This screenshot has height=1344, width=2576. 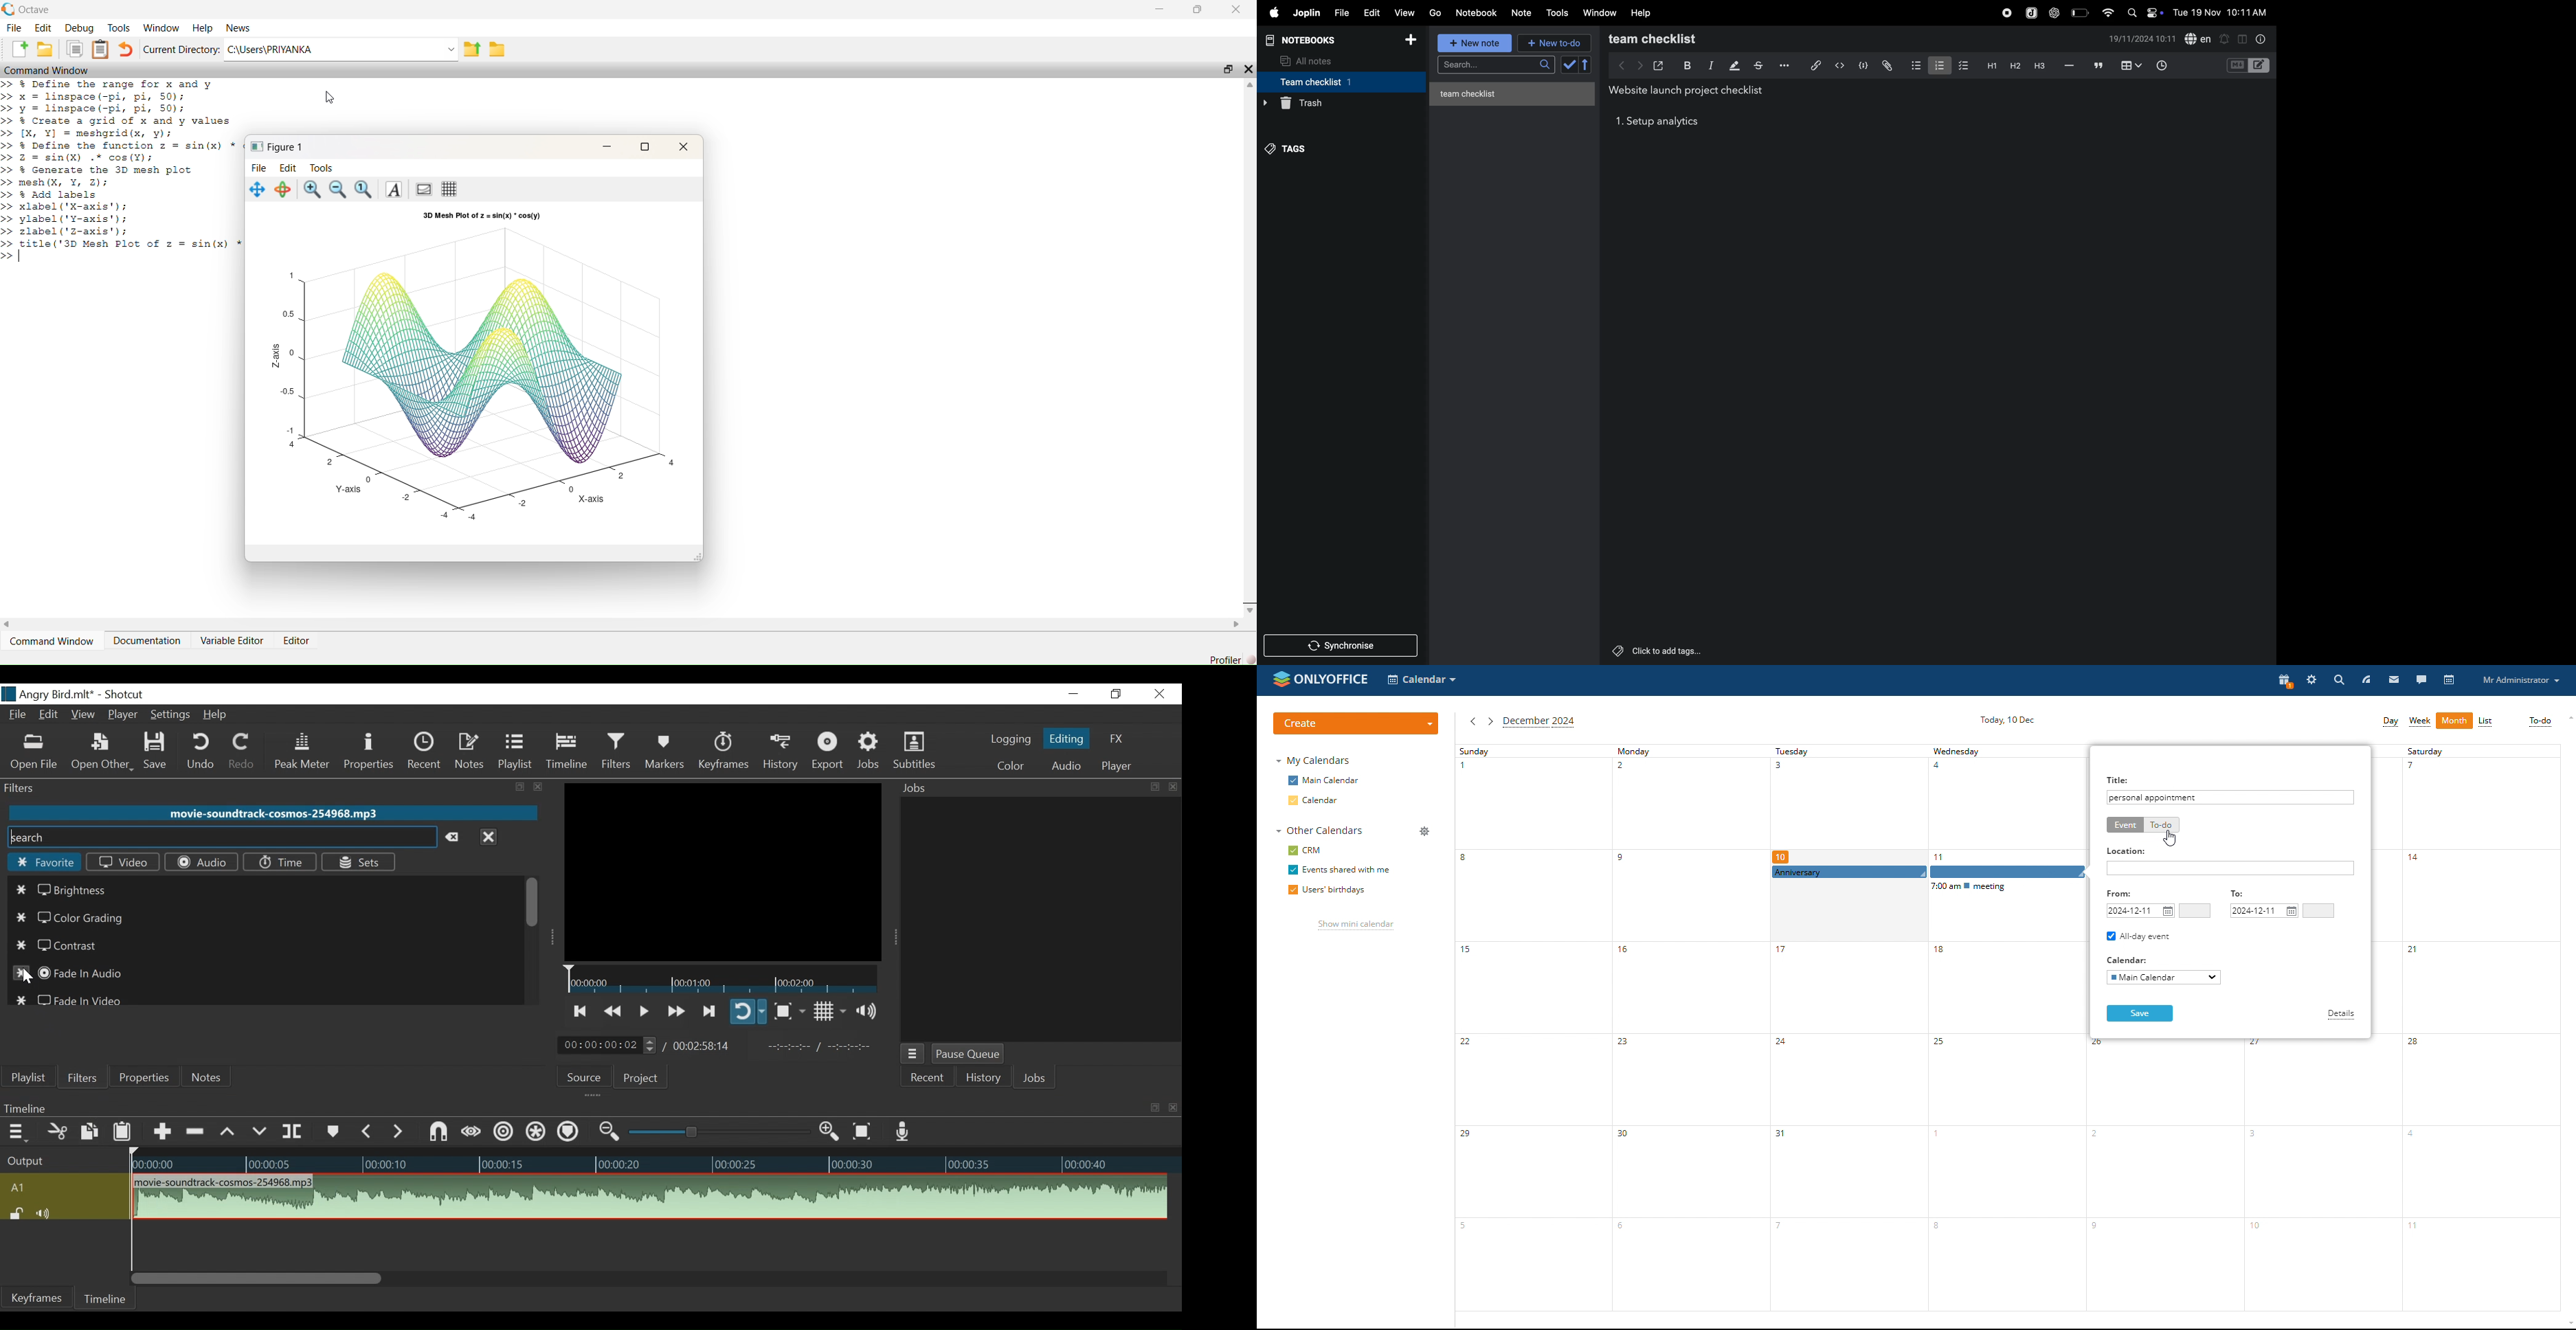 What do you see at coordinates (2006, 1028) in the screenshot?
I see `wednesday` at bounding box center [2006, 1028].